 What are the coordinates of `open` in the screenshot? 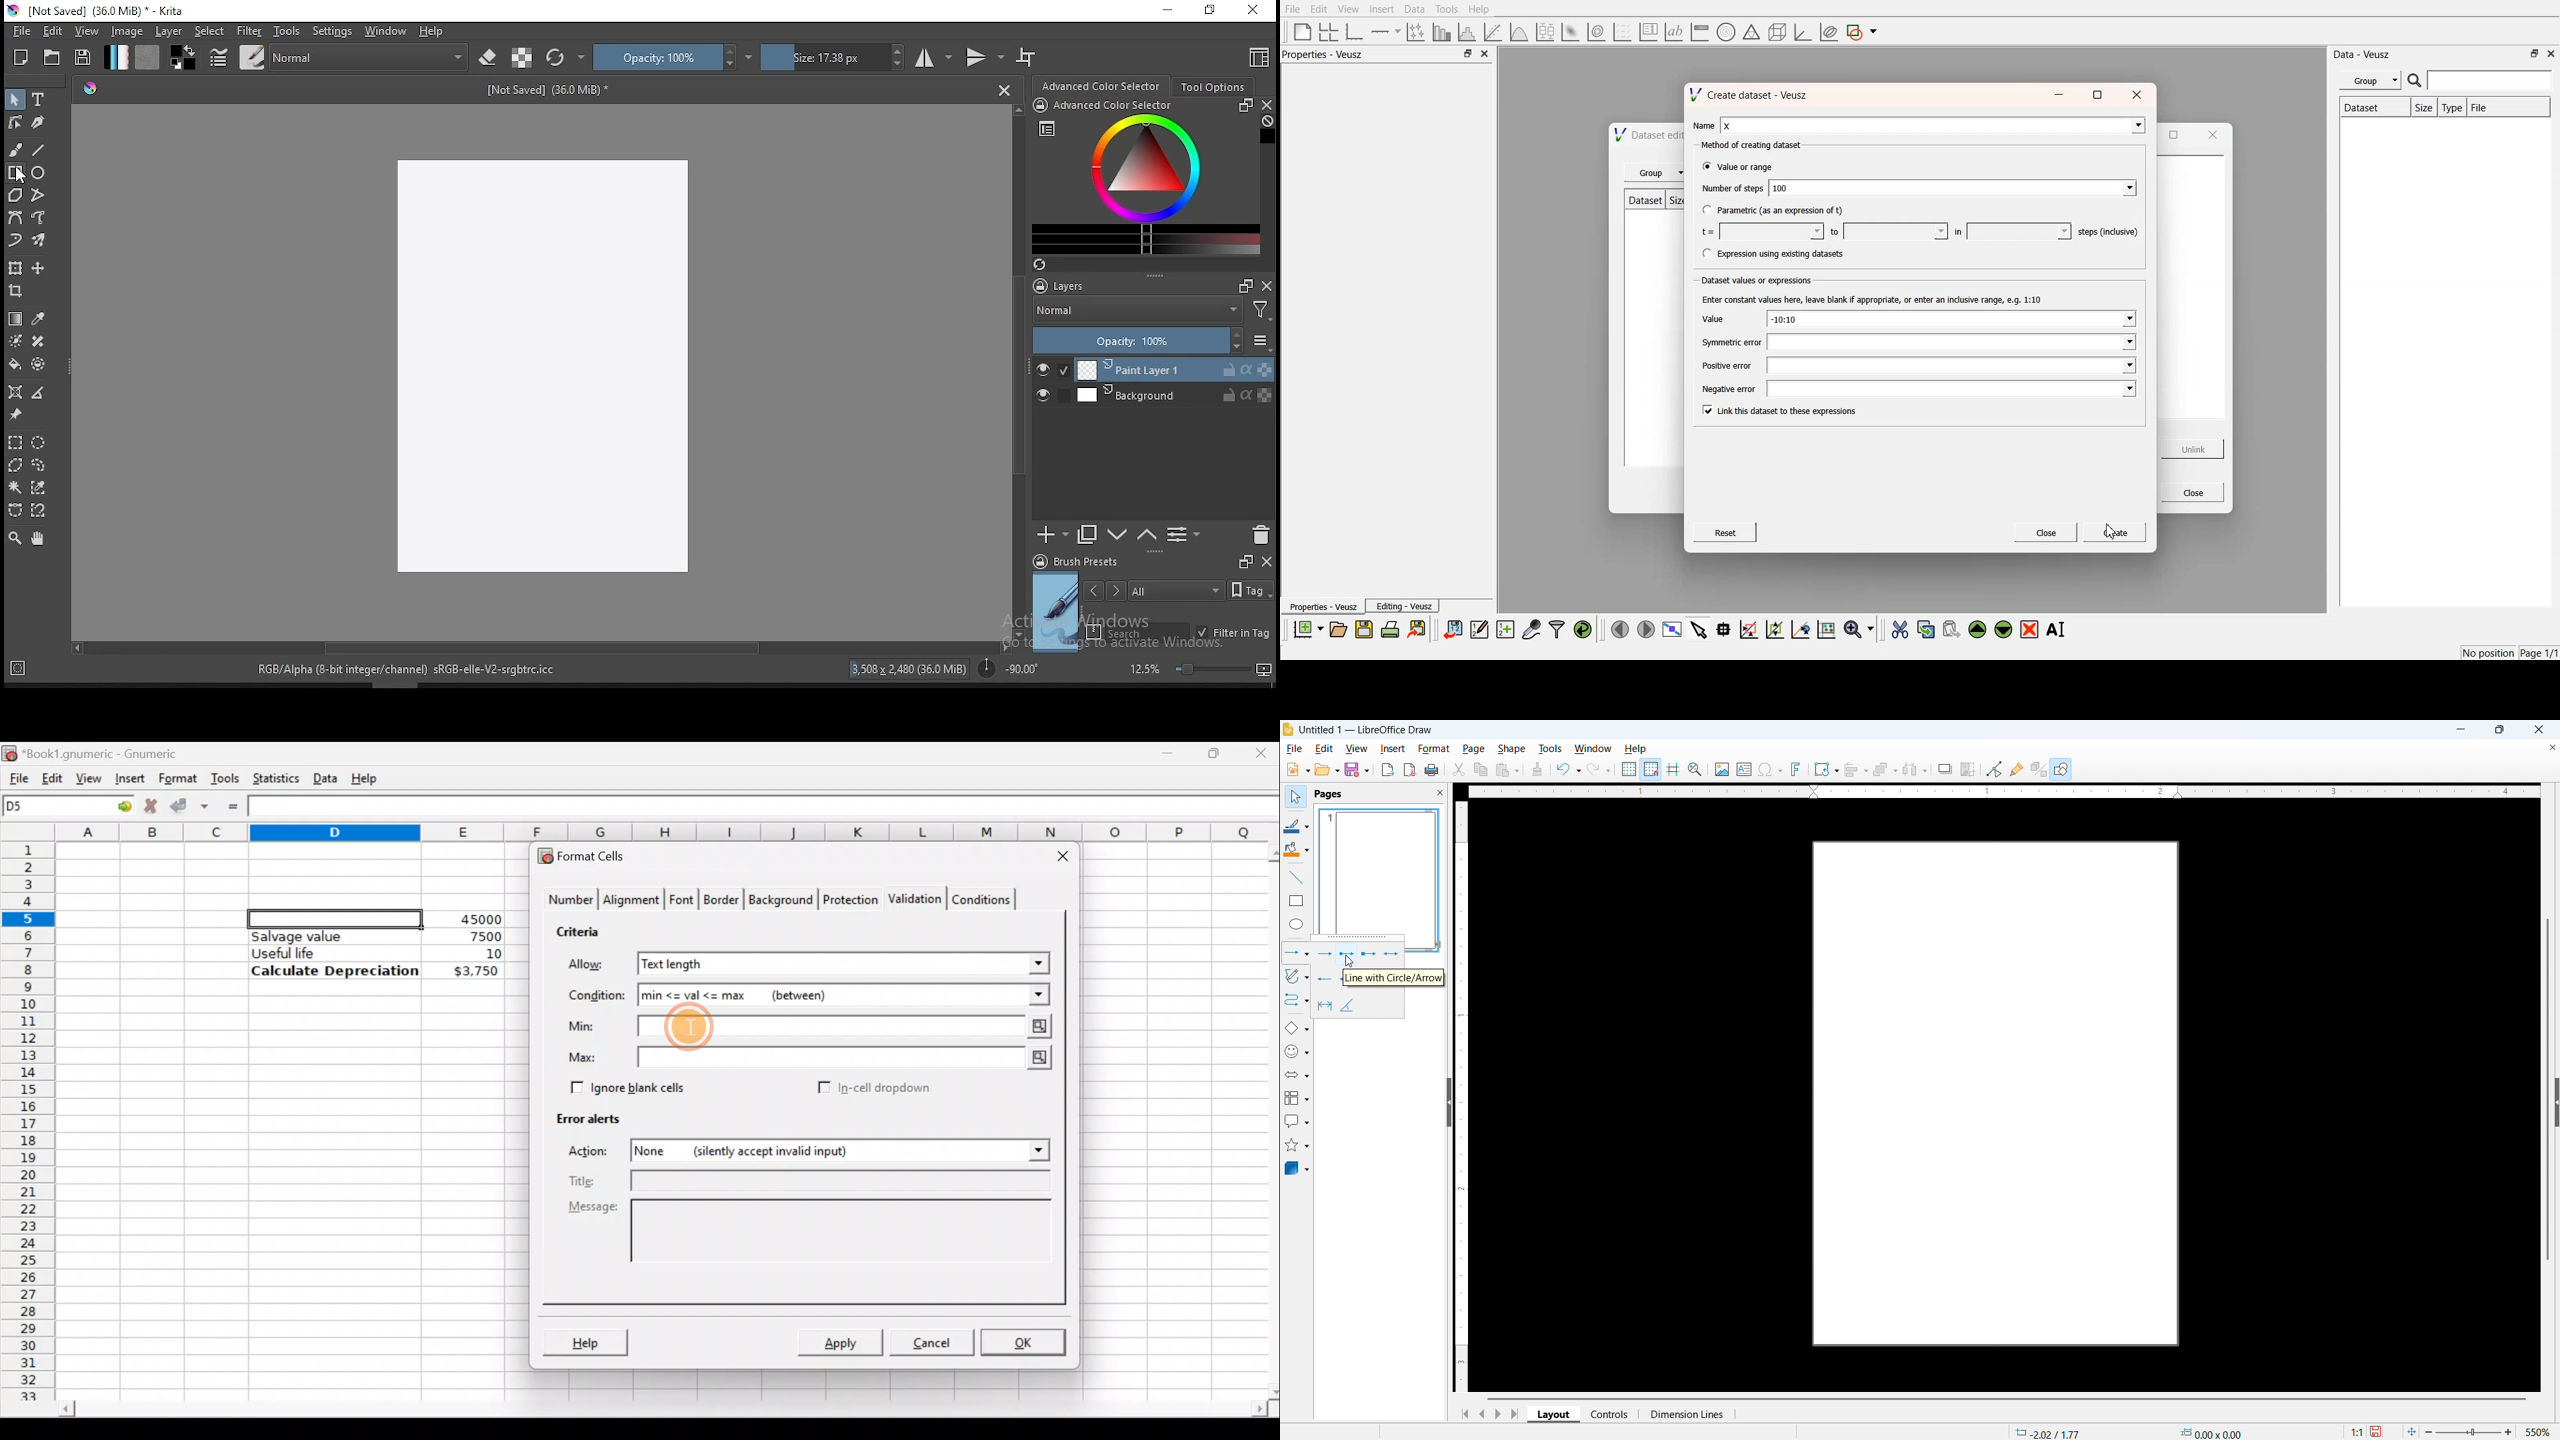 It's located at (52, 57).